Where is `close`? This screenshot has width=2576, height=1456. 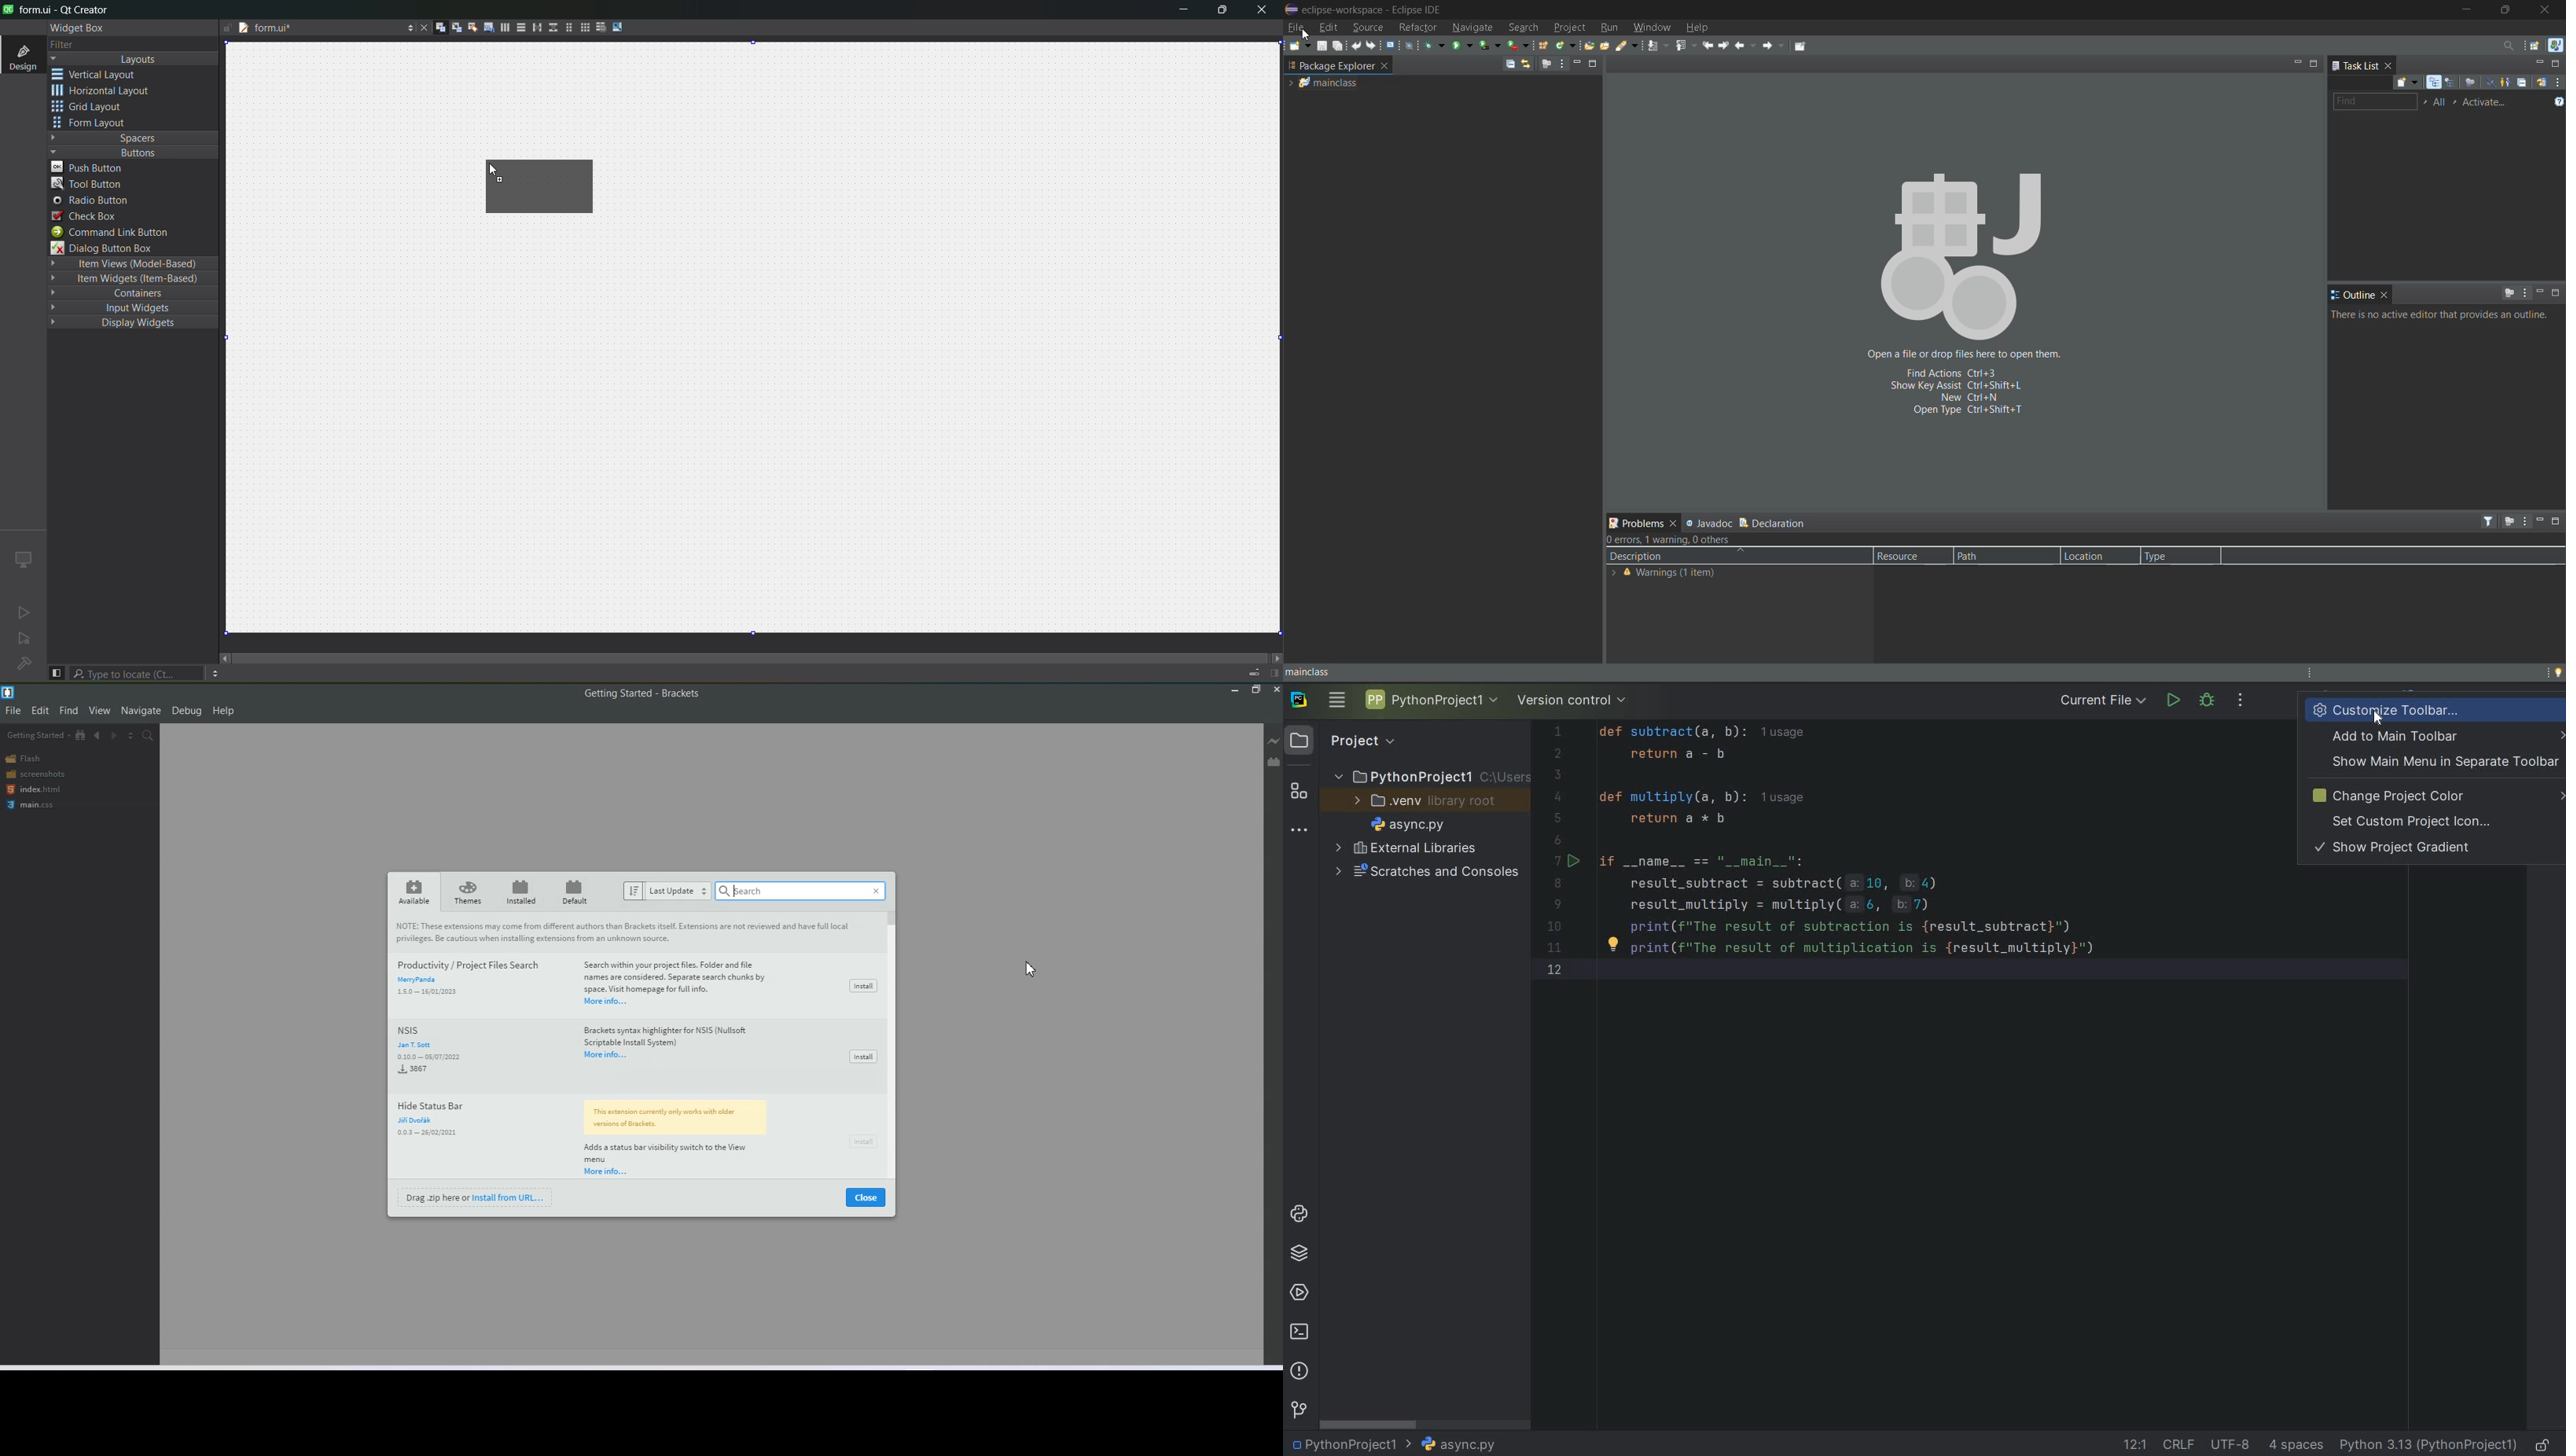
close is located at coordinates (1385, 64).